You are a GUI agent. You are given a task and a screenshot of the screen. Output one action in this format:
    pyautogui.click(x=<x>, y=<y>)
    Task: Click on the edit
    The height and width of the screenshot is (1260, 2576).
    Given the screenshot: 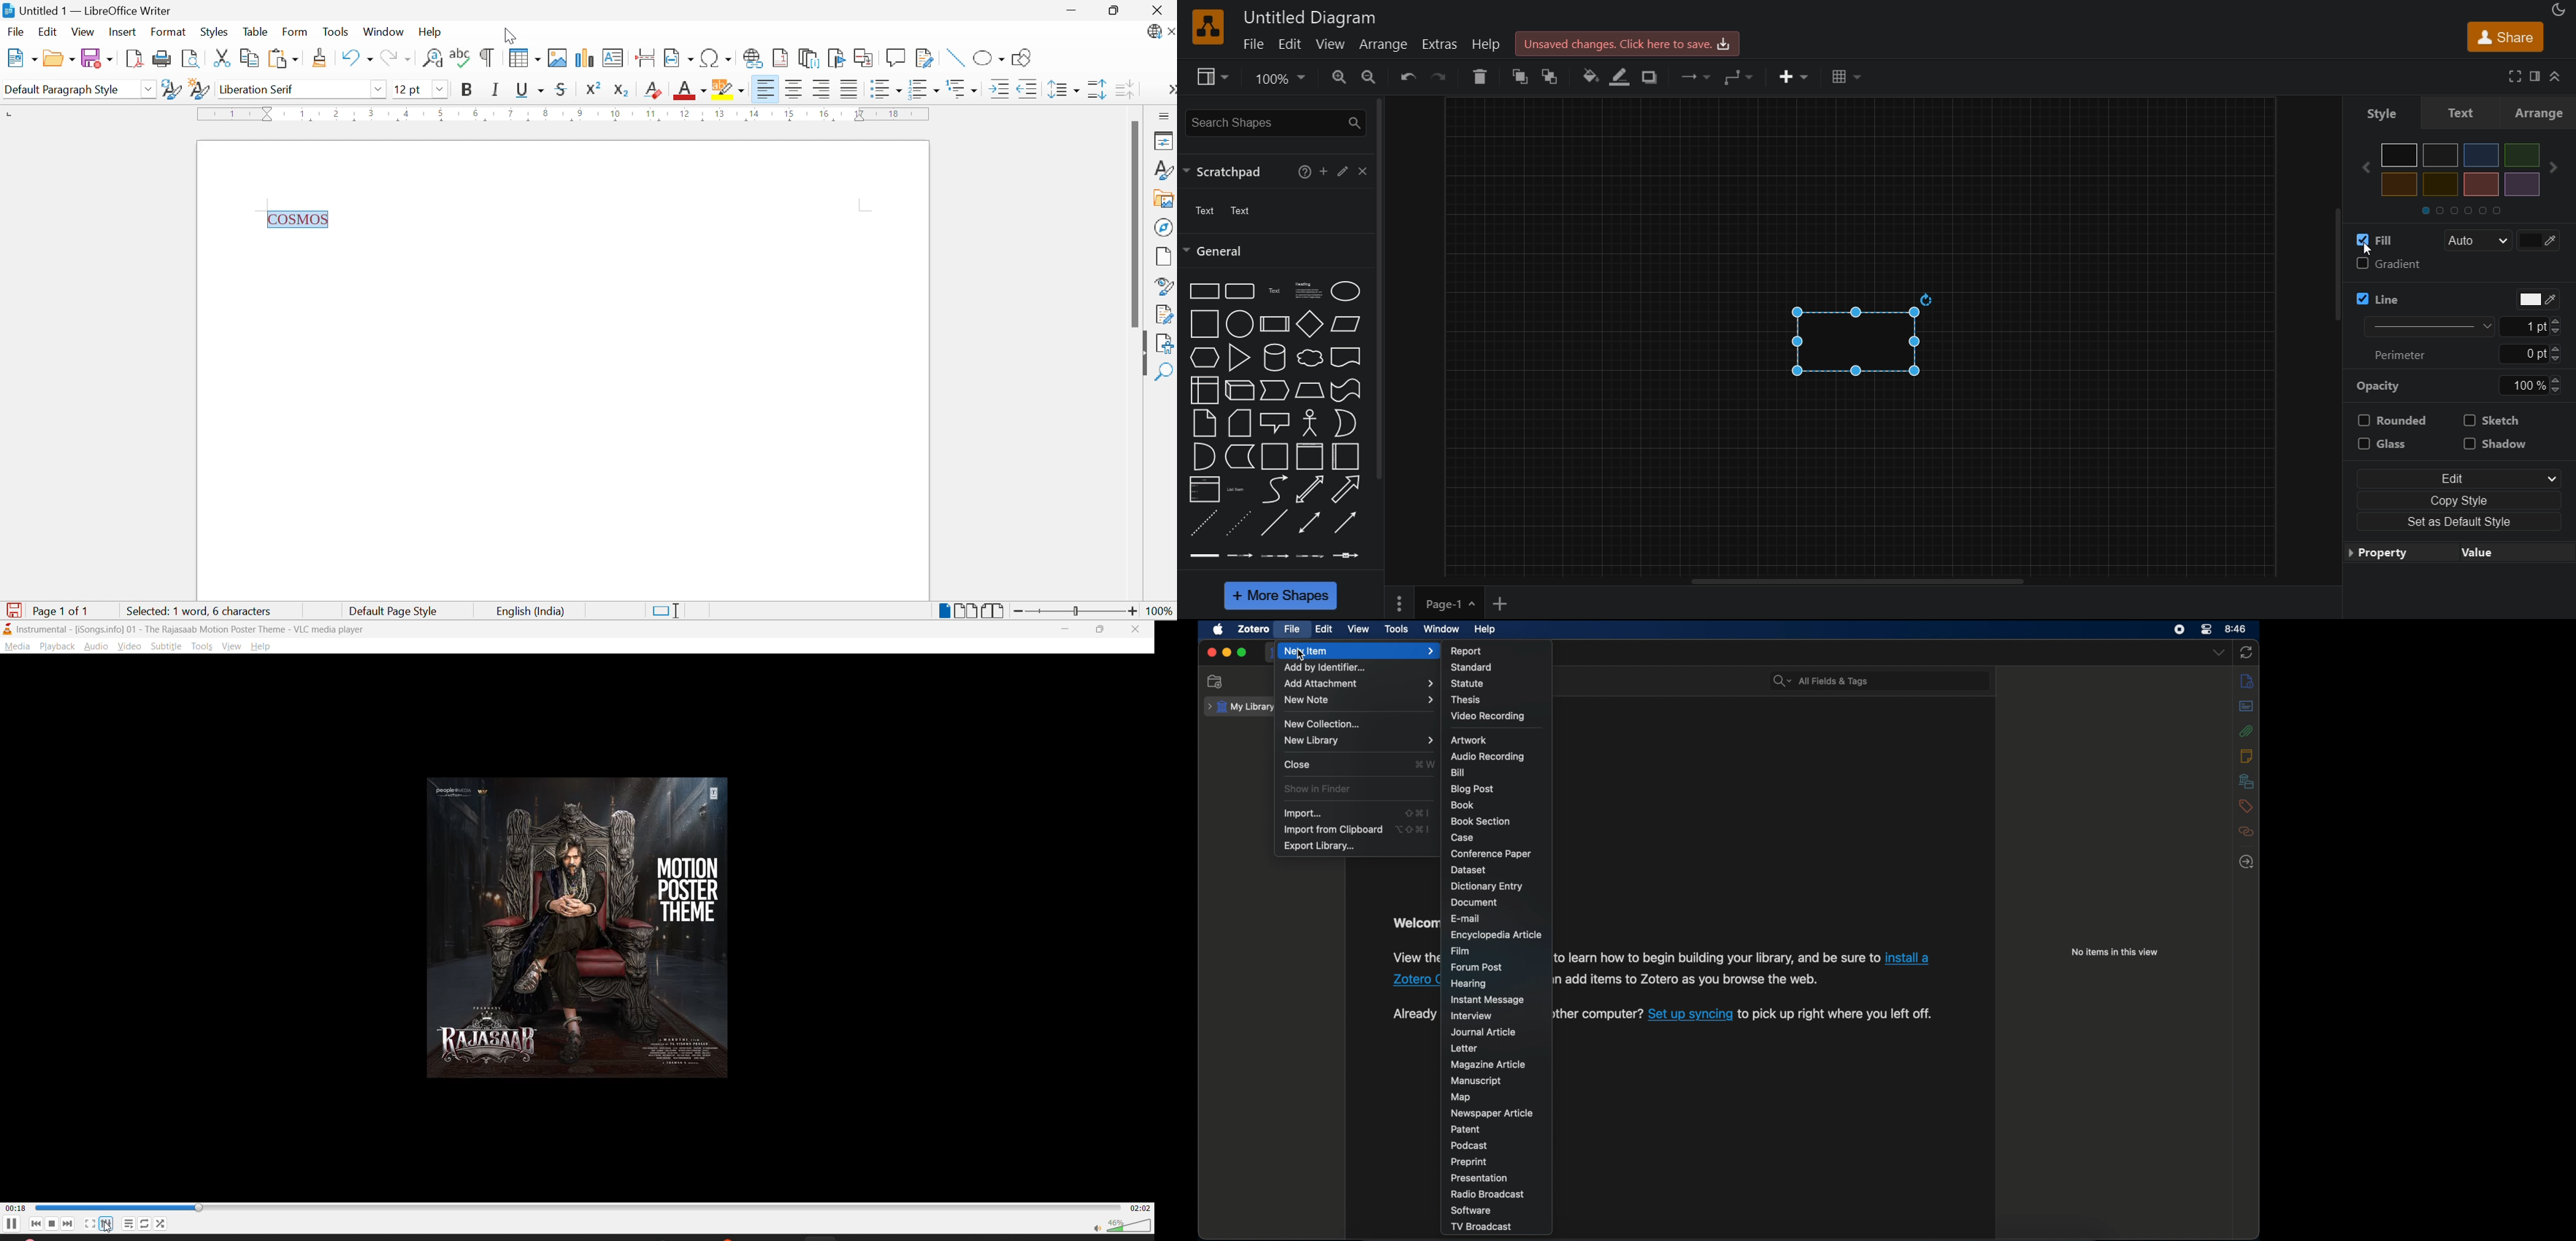 What is the action you would take?
    pyautogui.click(x=1288, y=44)
    